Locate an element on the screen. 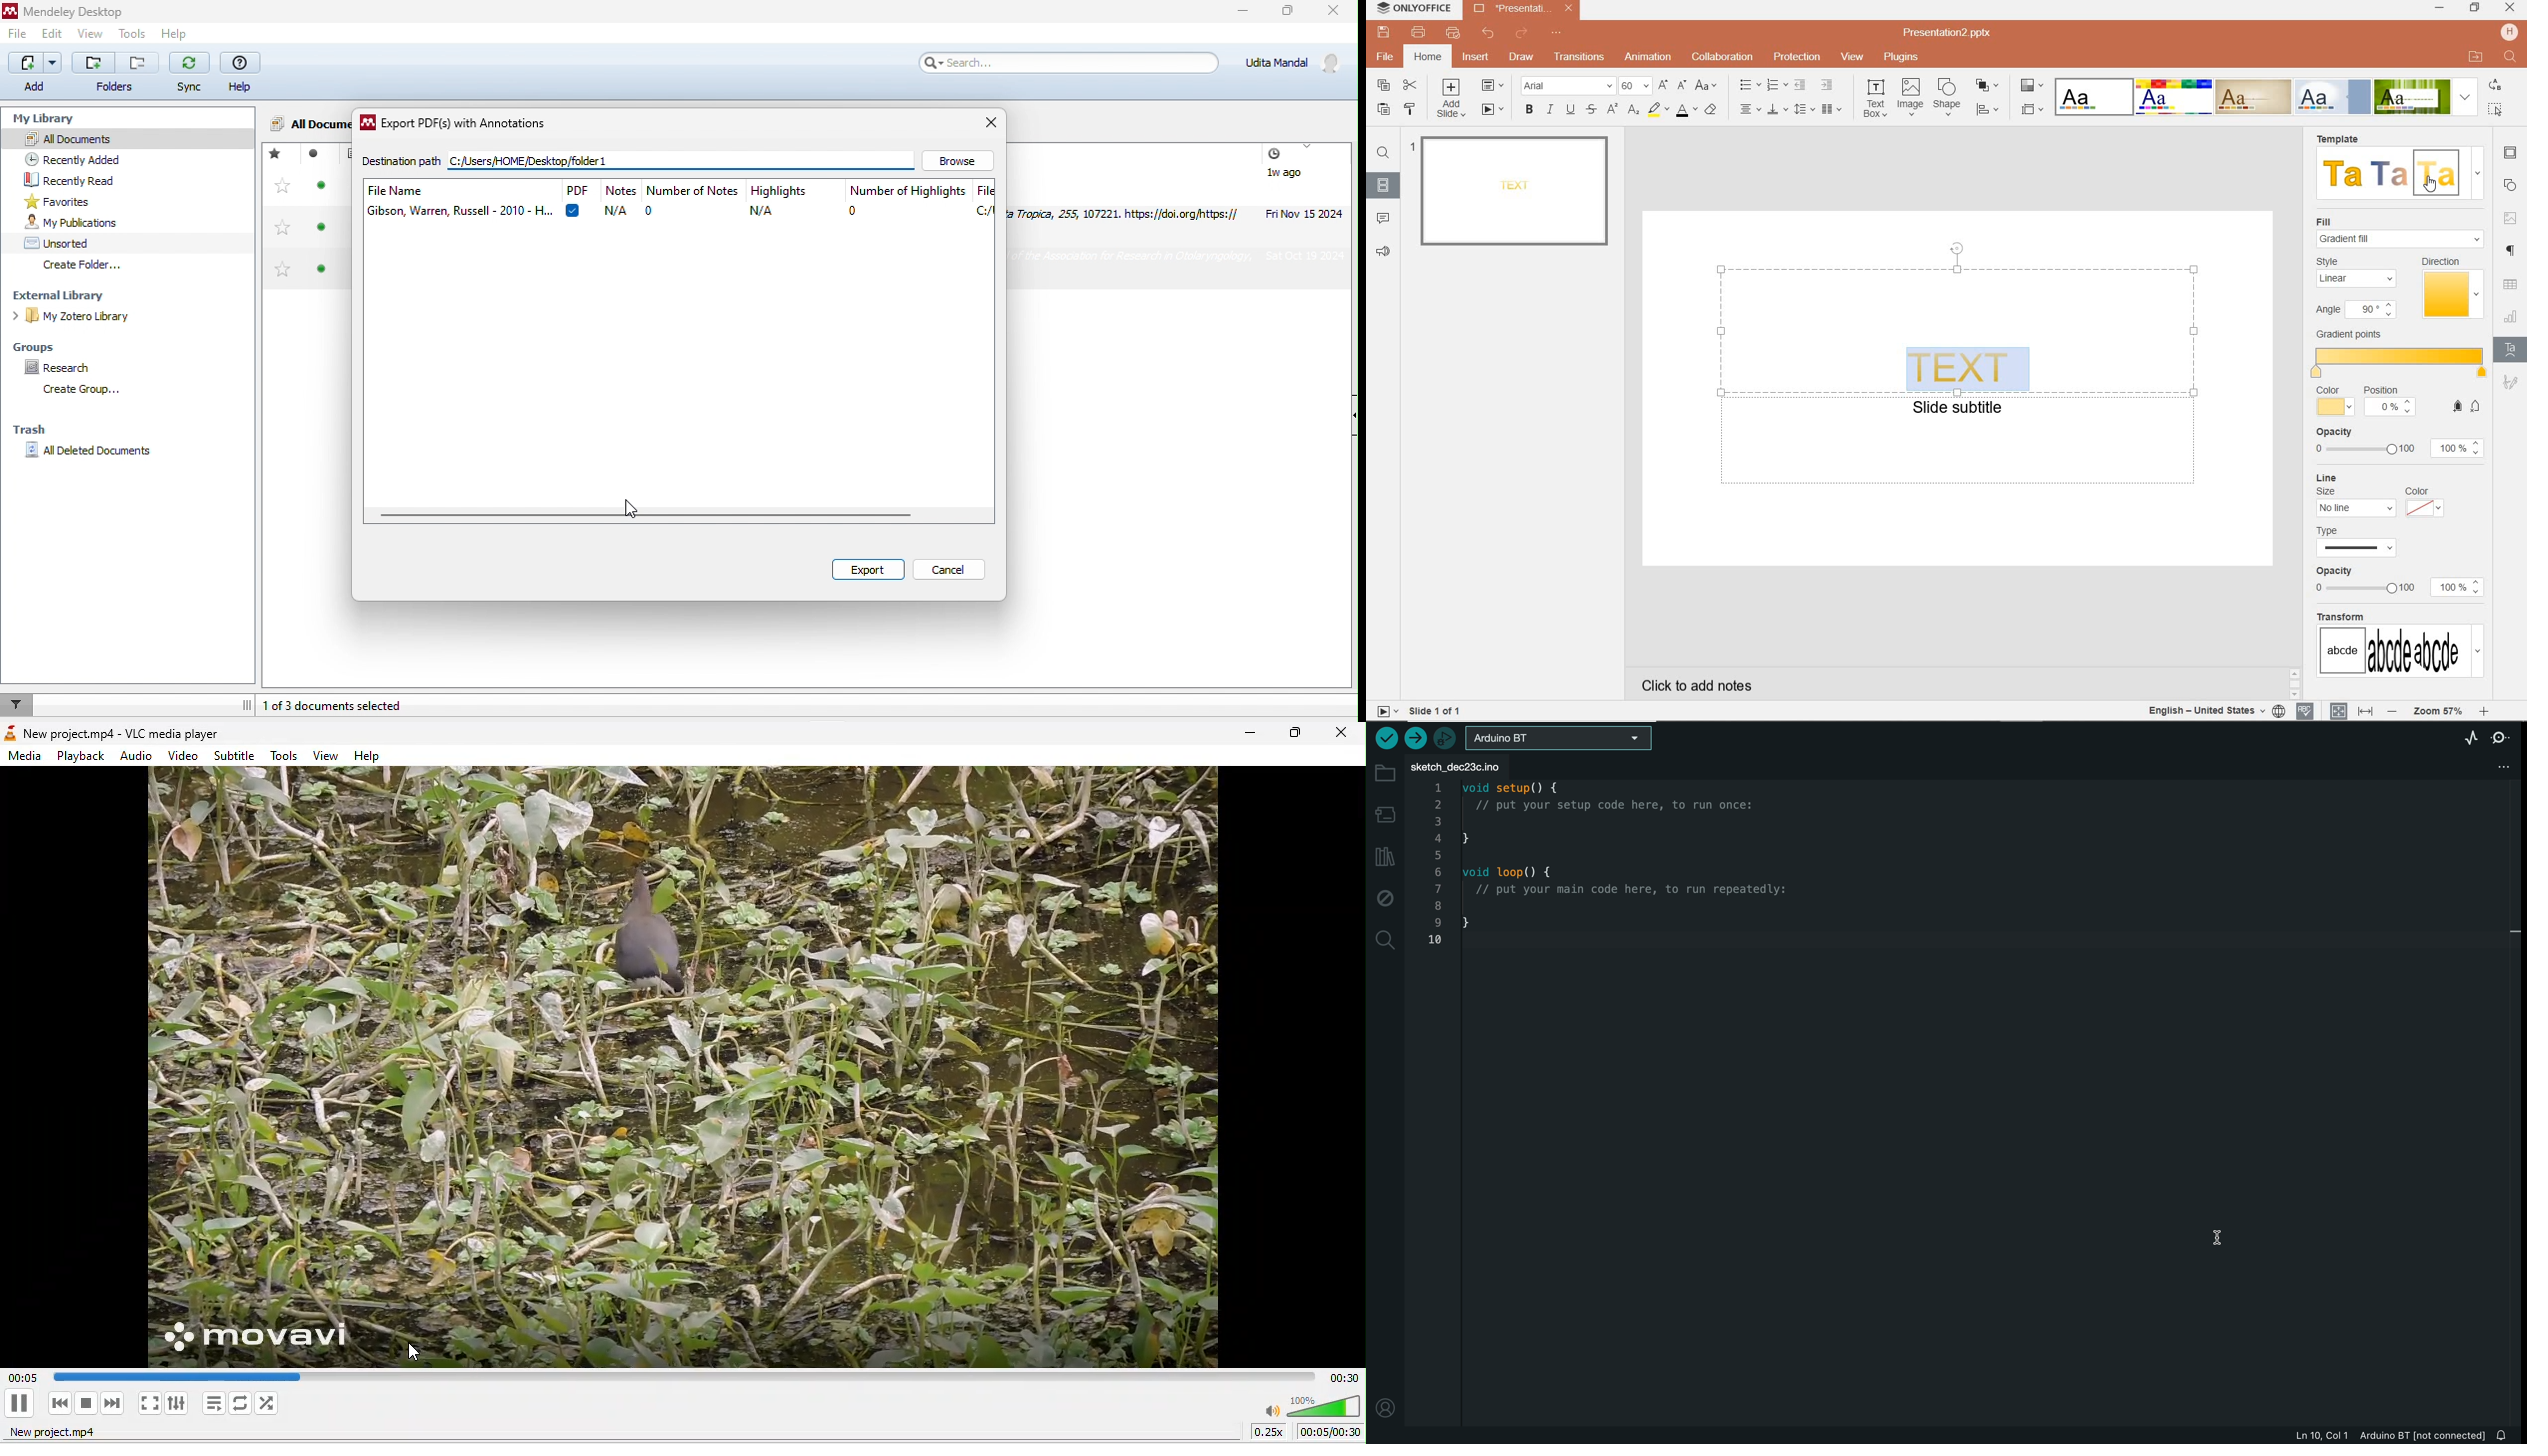 This screenshot has height=1456, width=2548. english united states is located at coordinates (2204, 712).